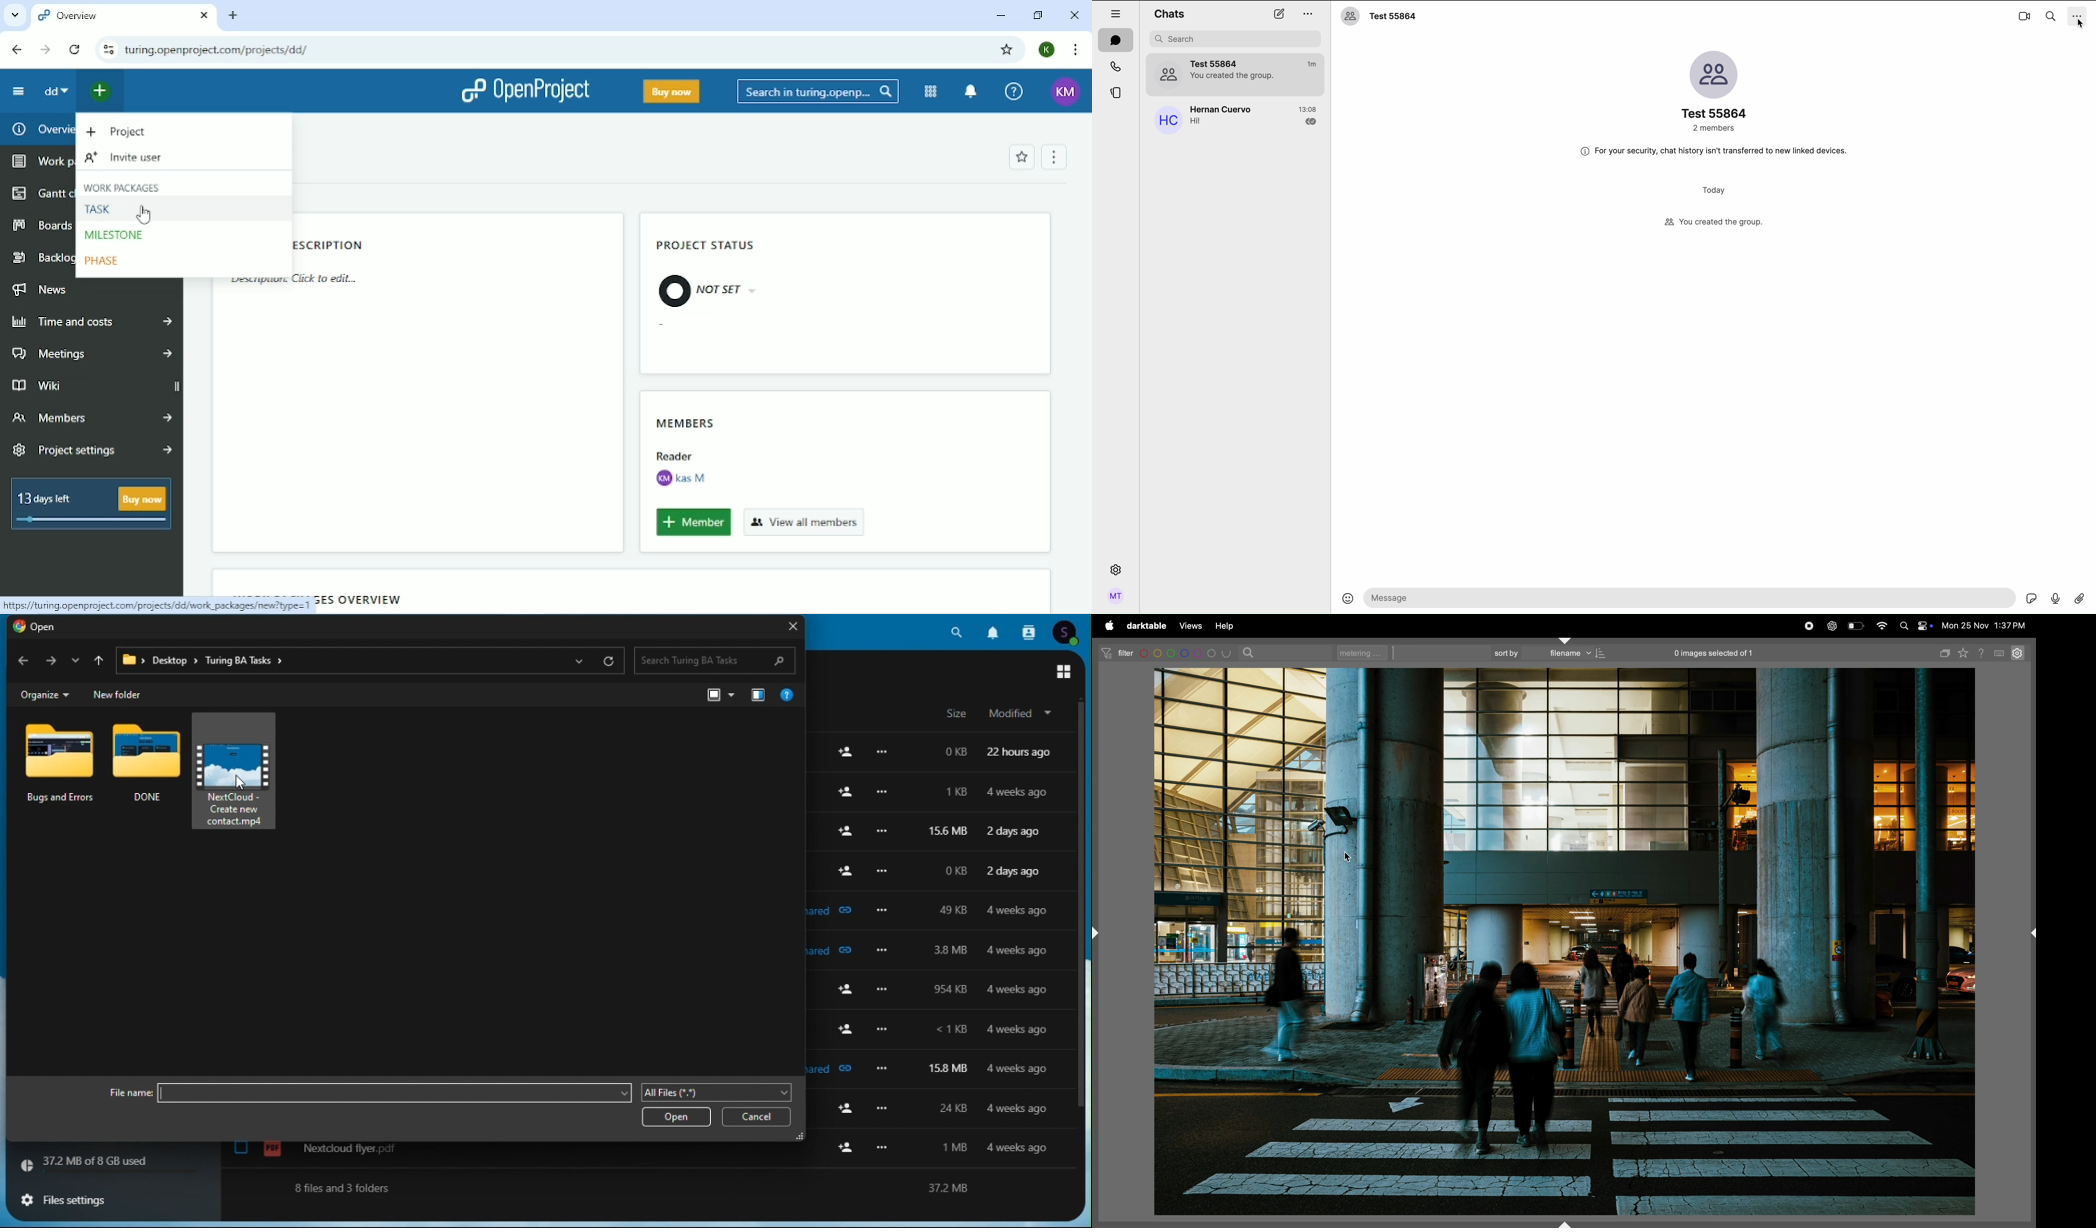 Image resolution: width=2100 pixels, height=1232 pixels. What do you see at coordinates (955, 990) in the screenshot?
I see `954 kb` at bounding box center [955, 990].